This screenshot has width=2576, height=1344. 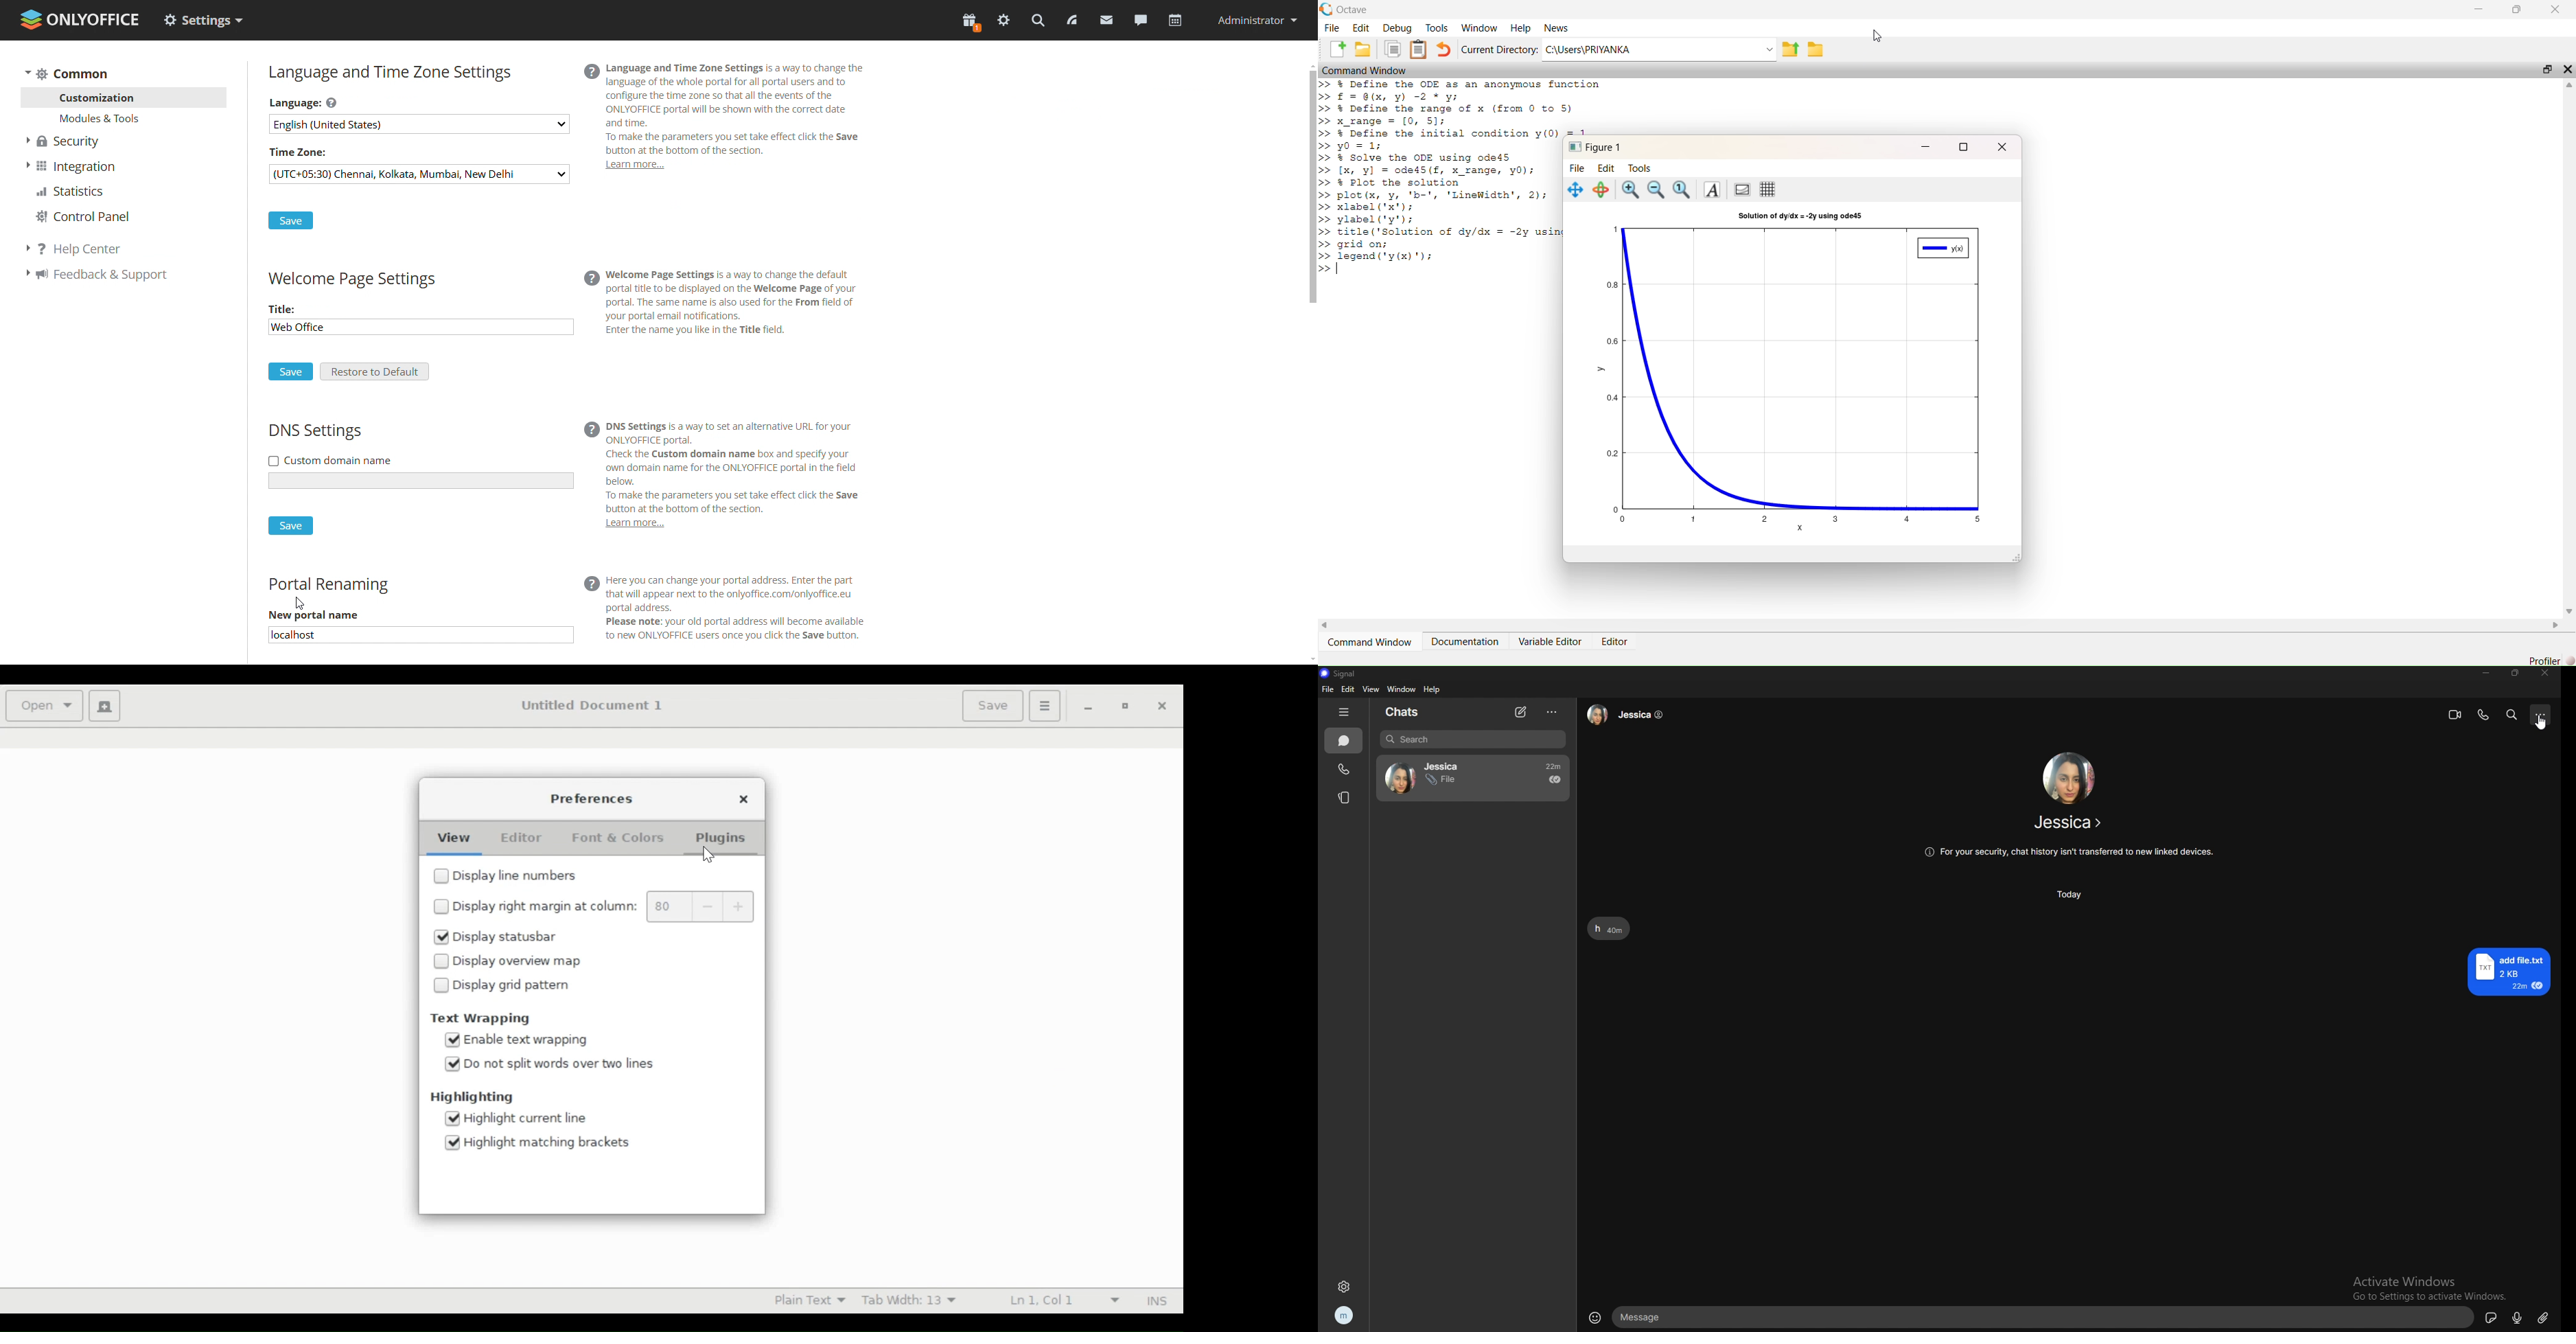 I want to click on portal renaming, so click(x=328, y=586).